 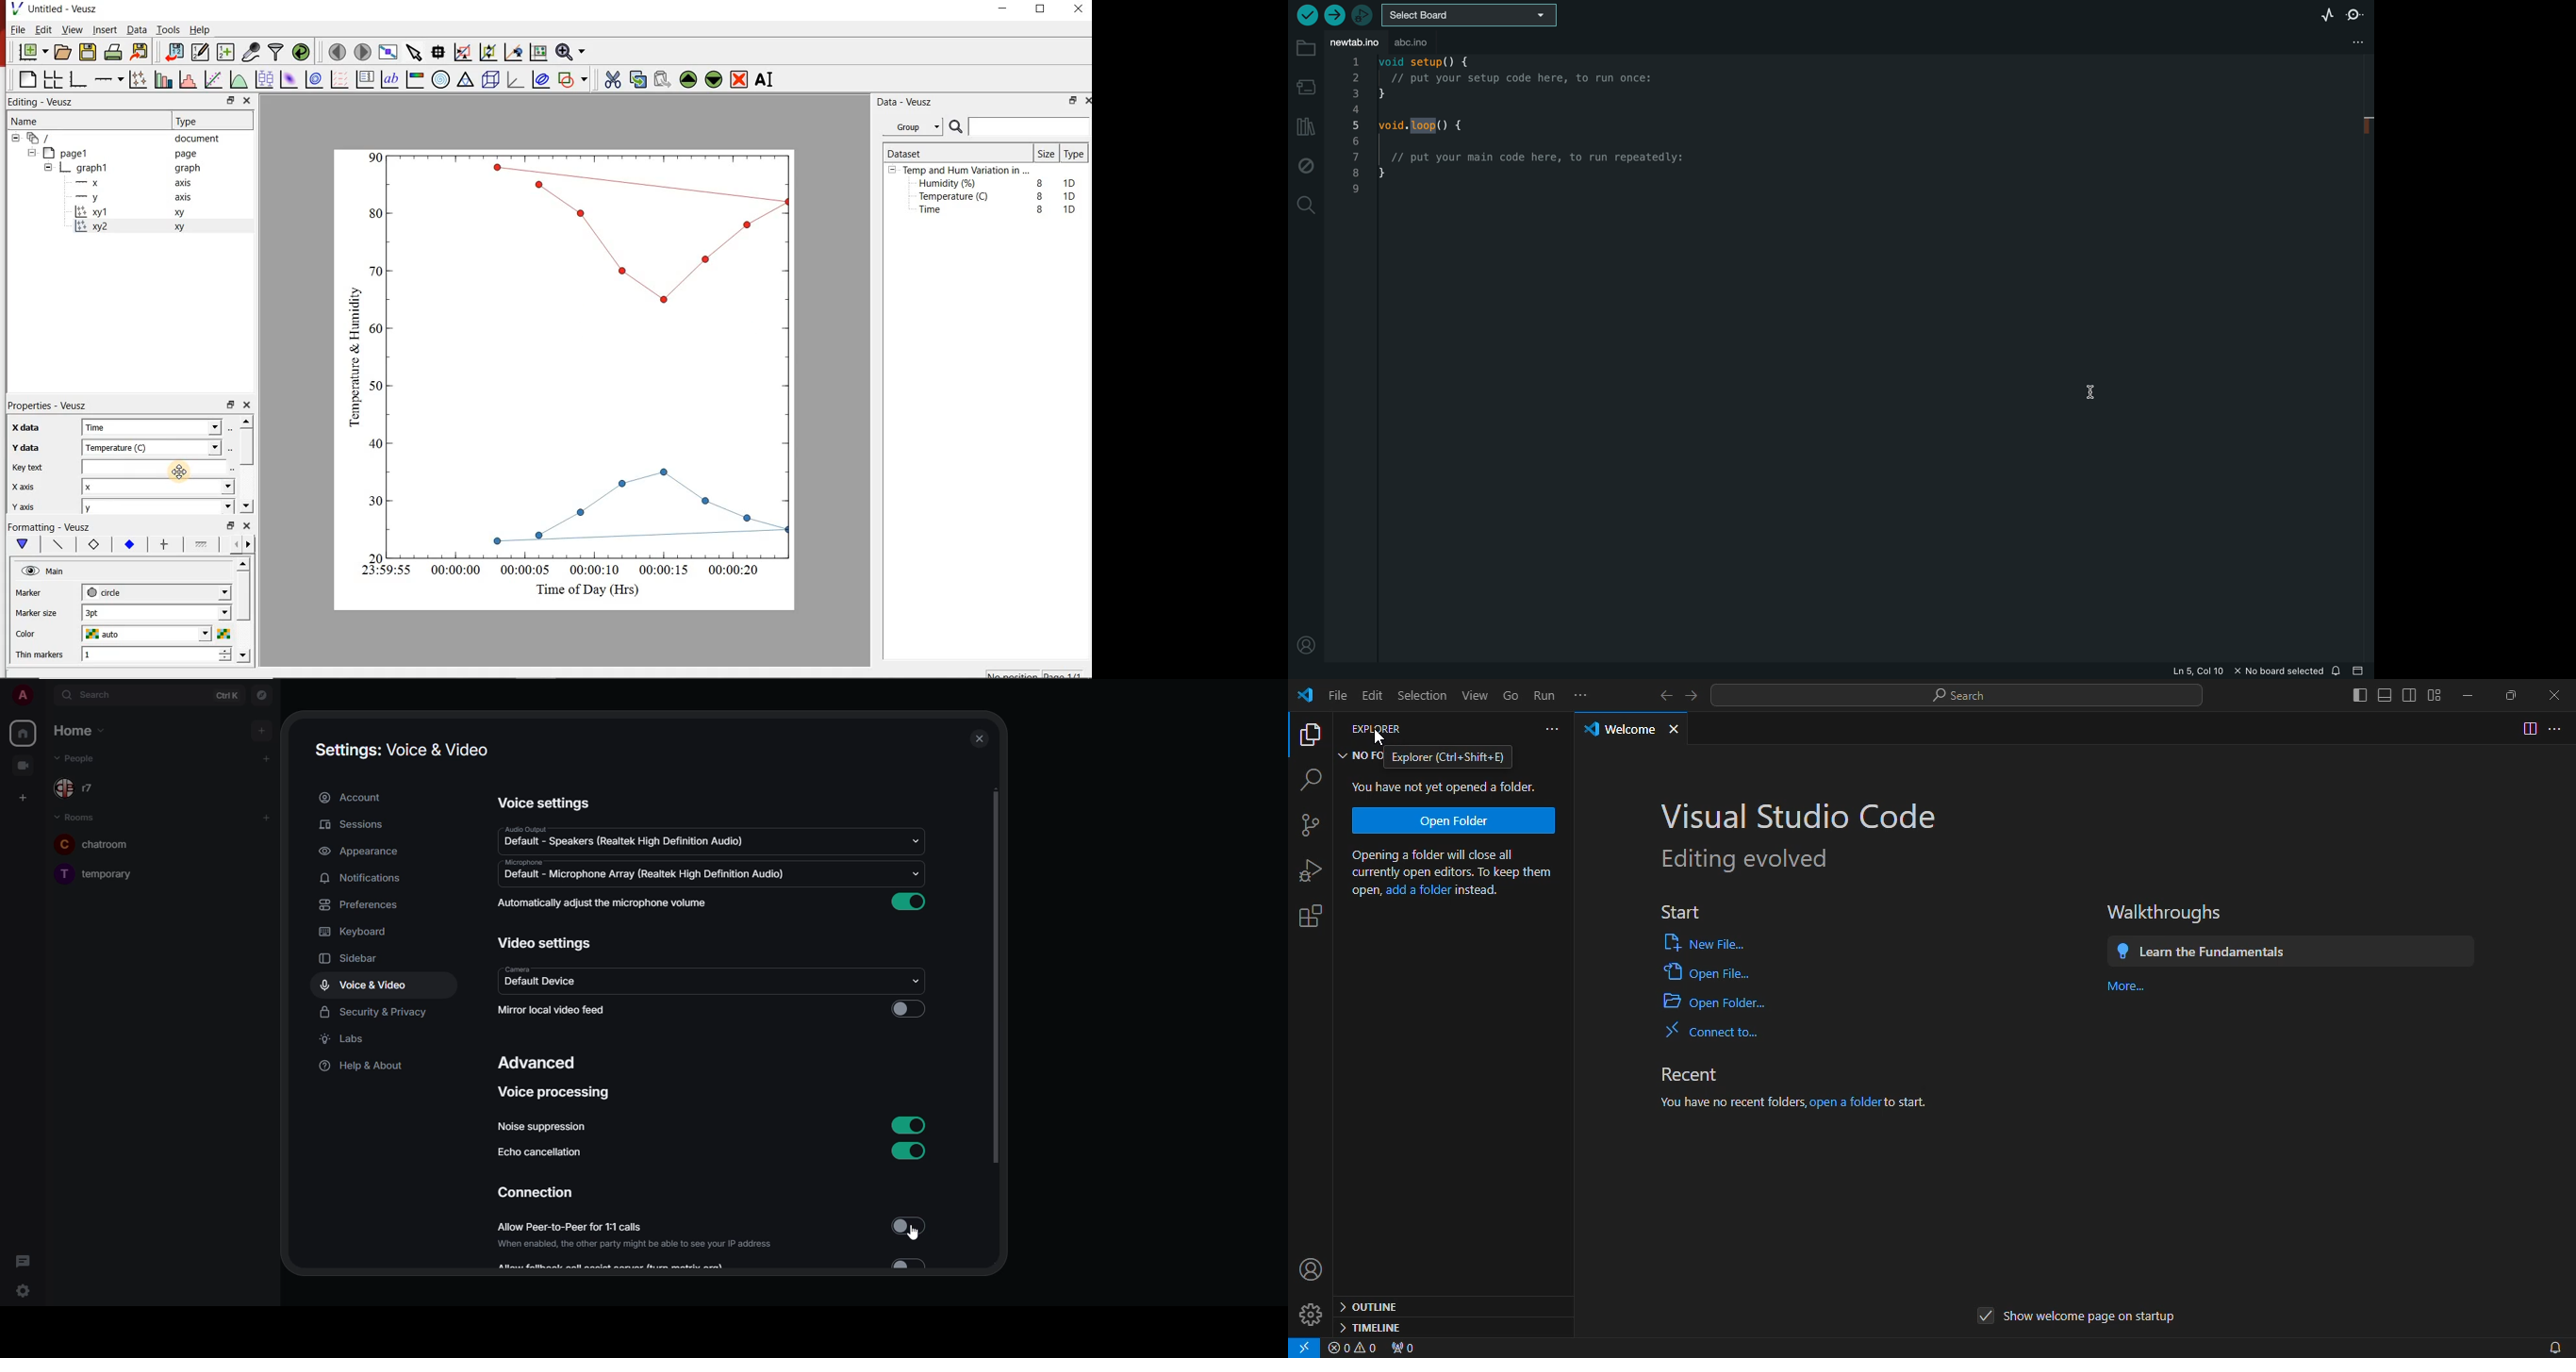 I want to click on Temperature (C), so click(x=118, y=447).